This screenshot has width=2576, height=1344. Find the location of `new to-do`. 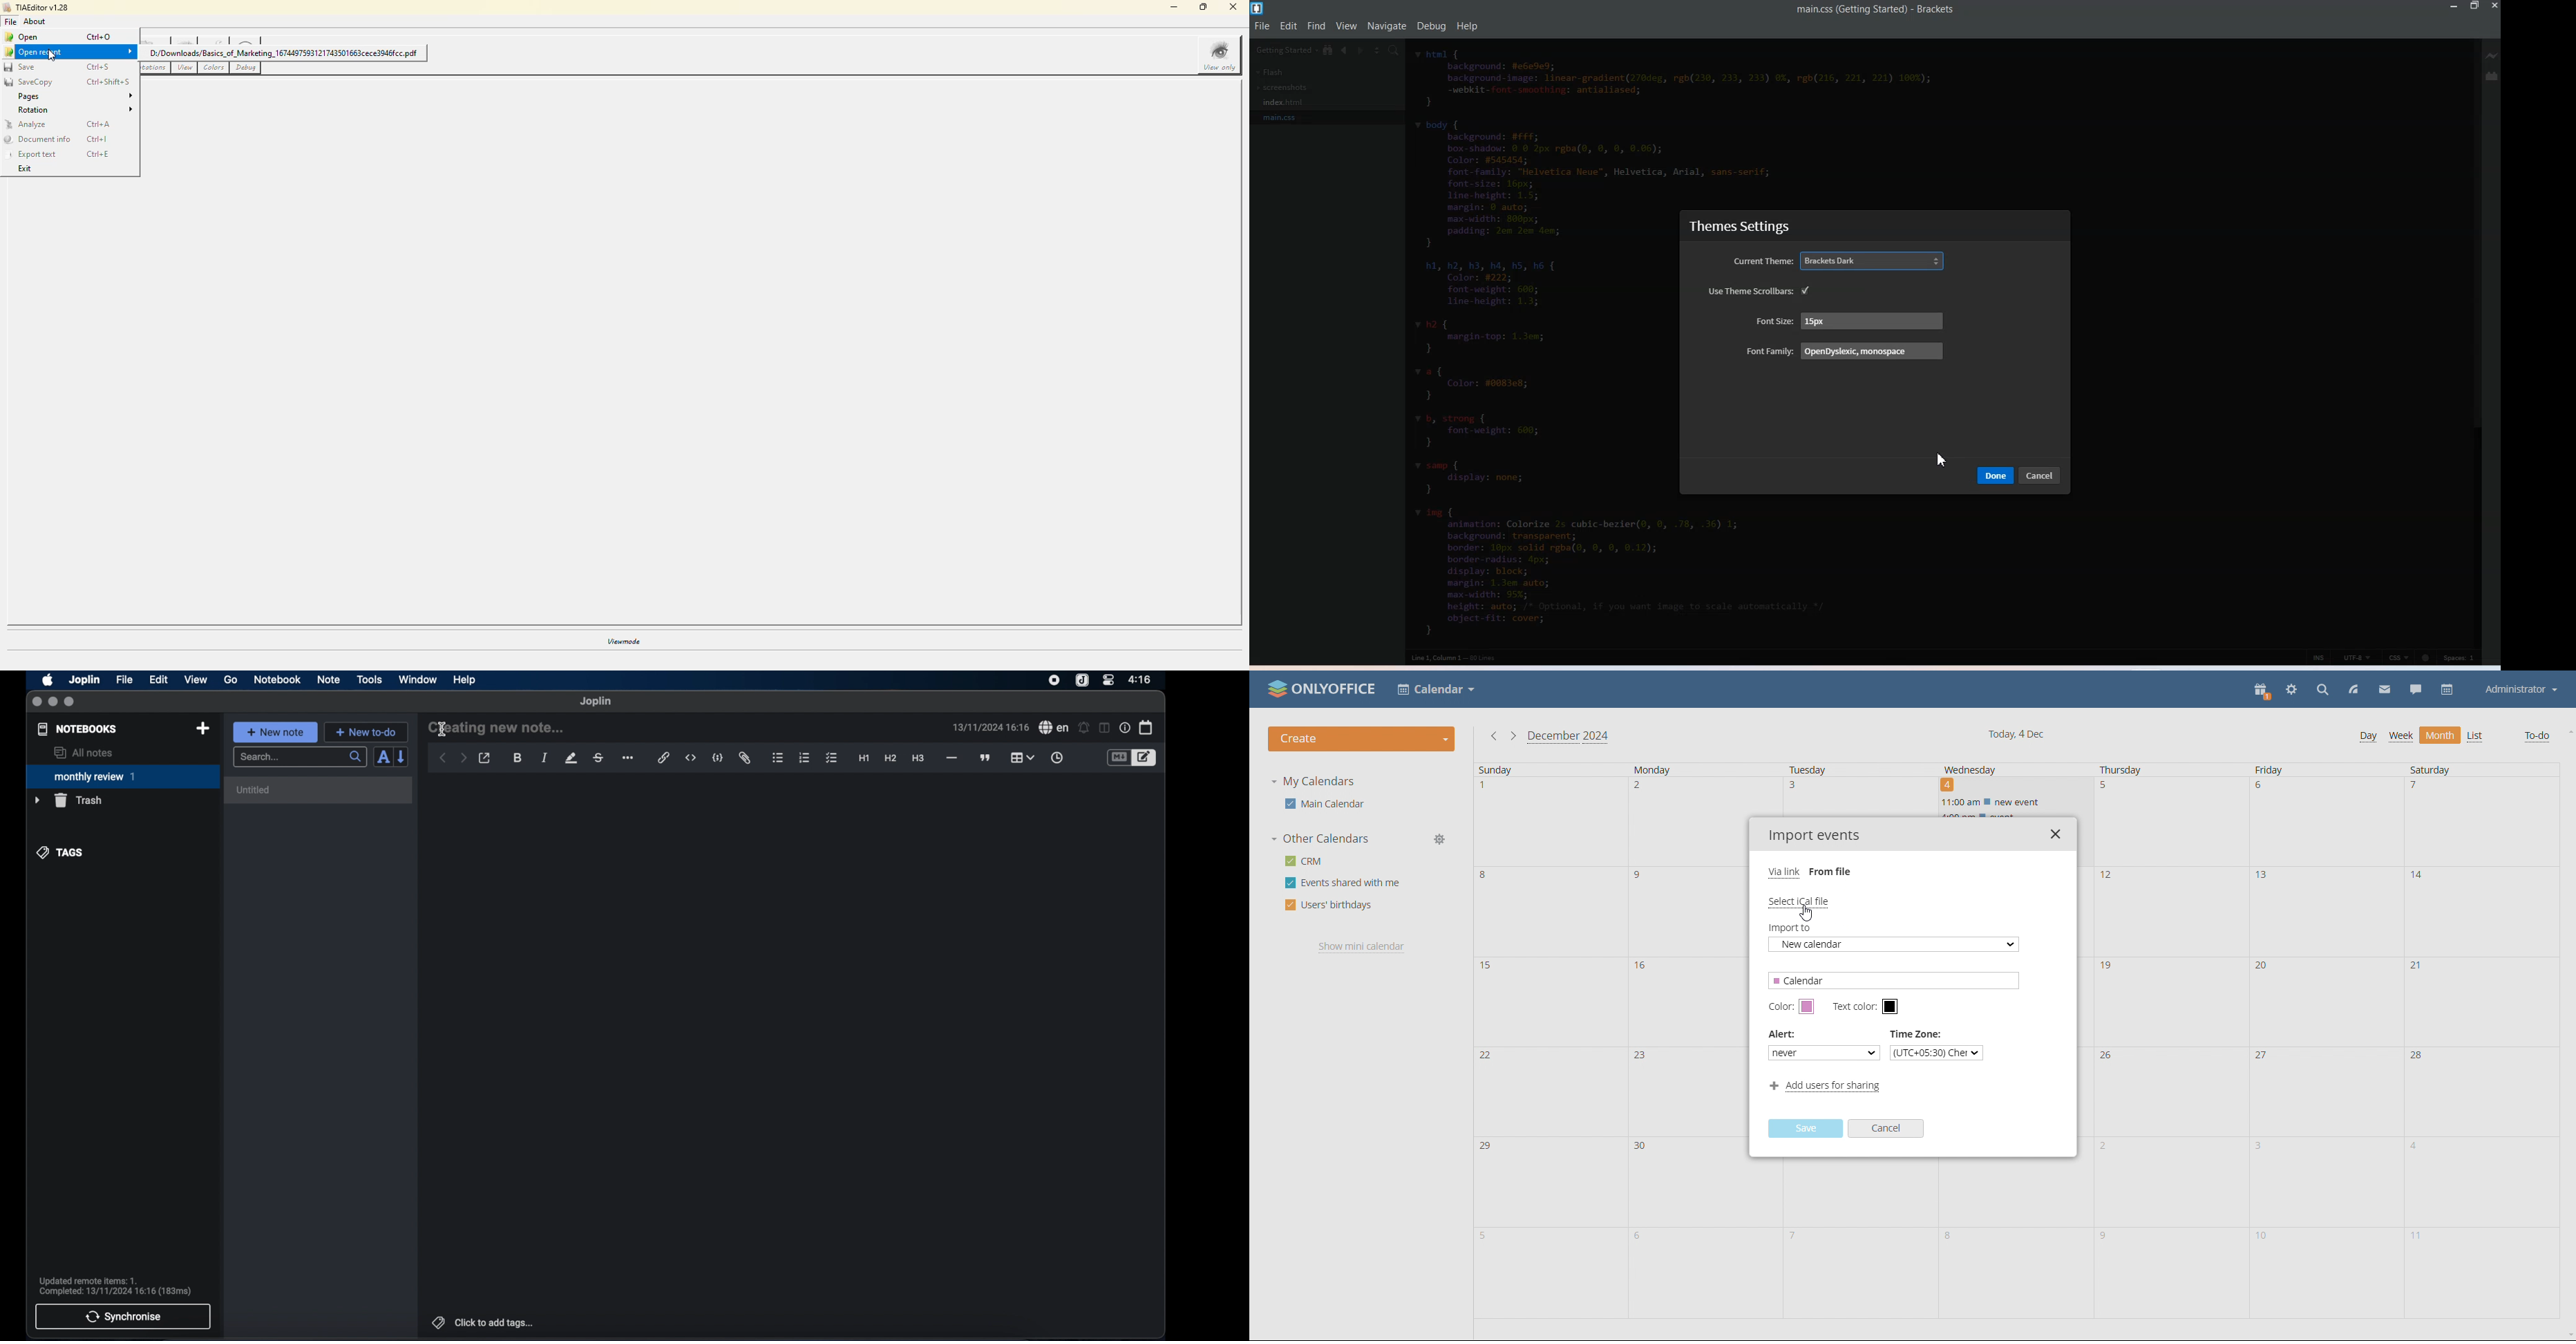

new to-do is located at coordinates (367, 732).